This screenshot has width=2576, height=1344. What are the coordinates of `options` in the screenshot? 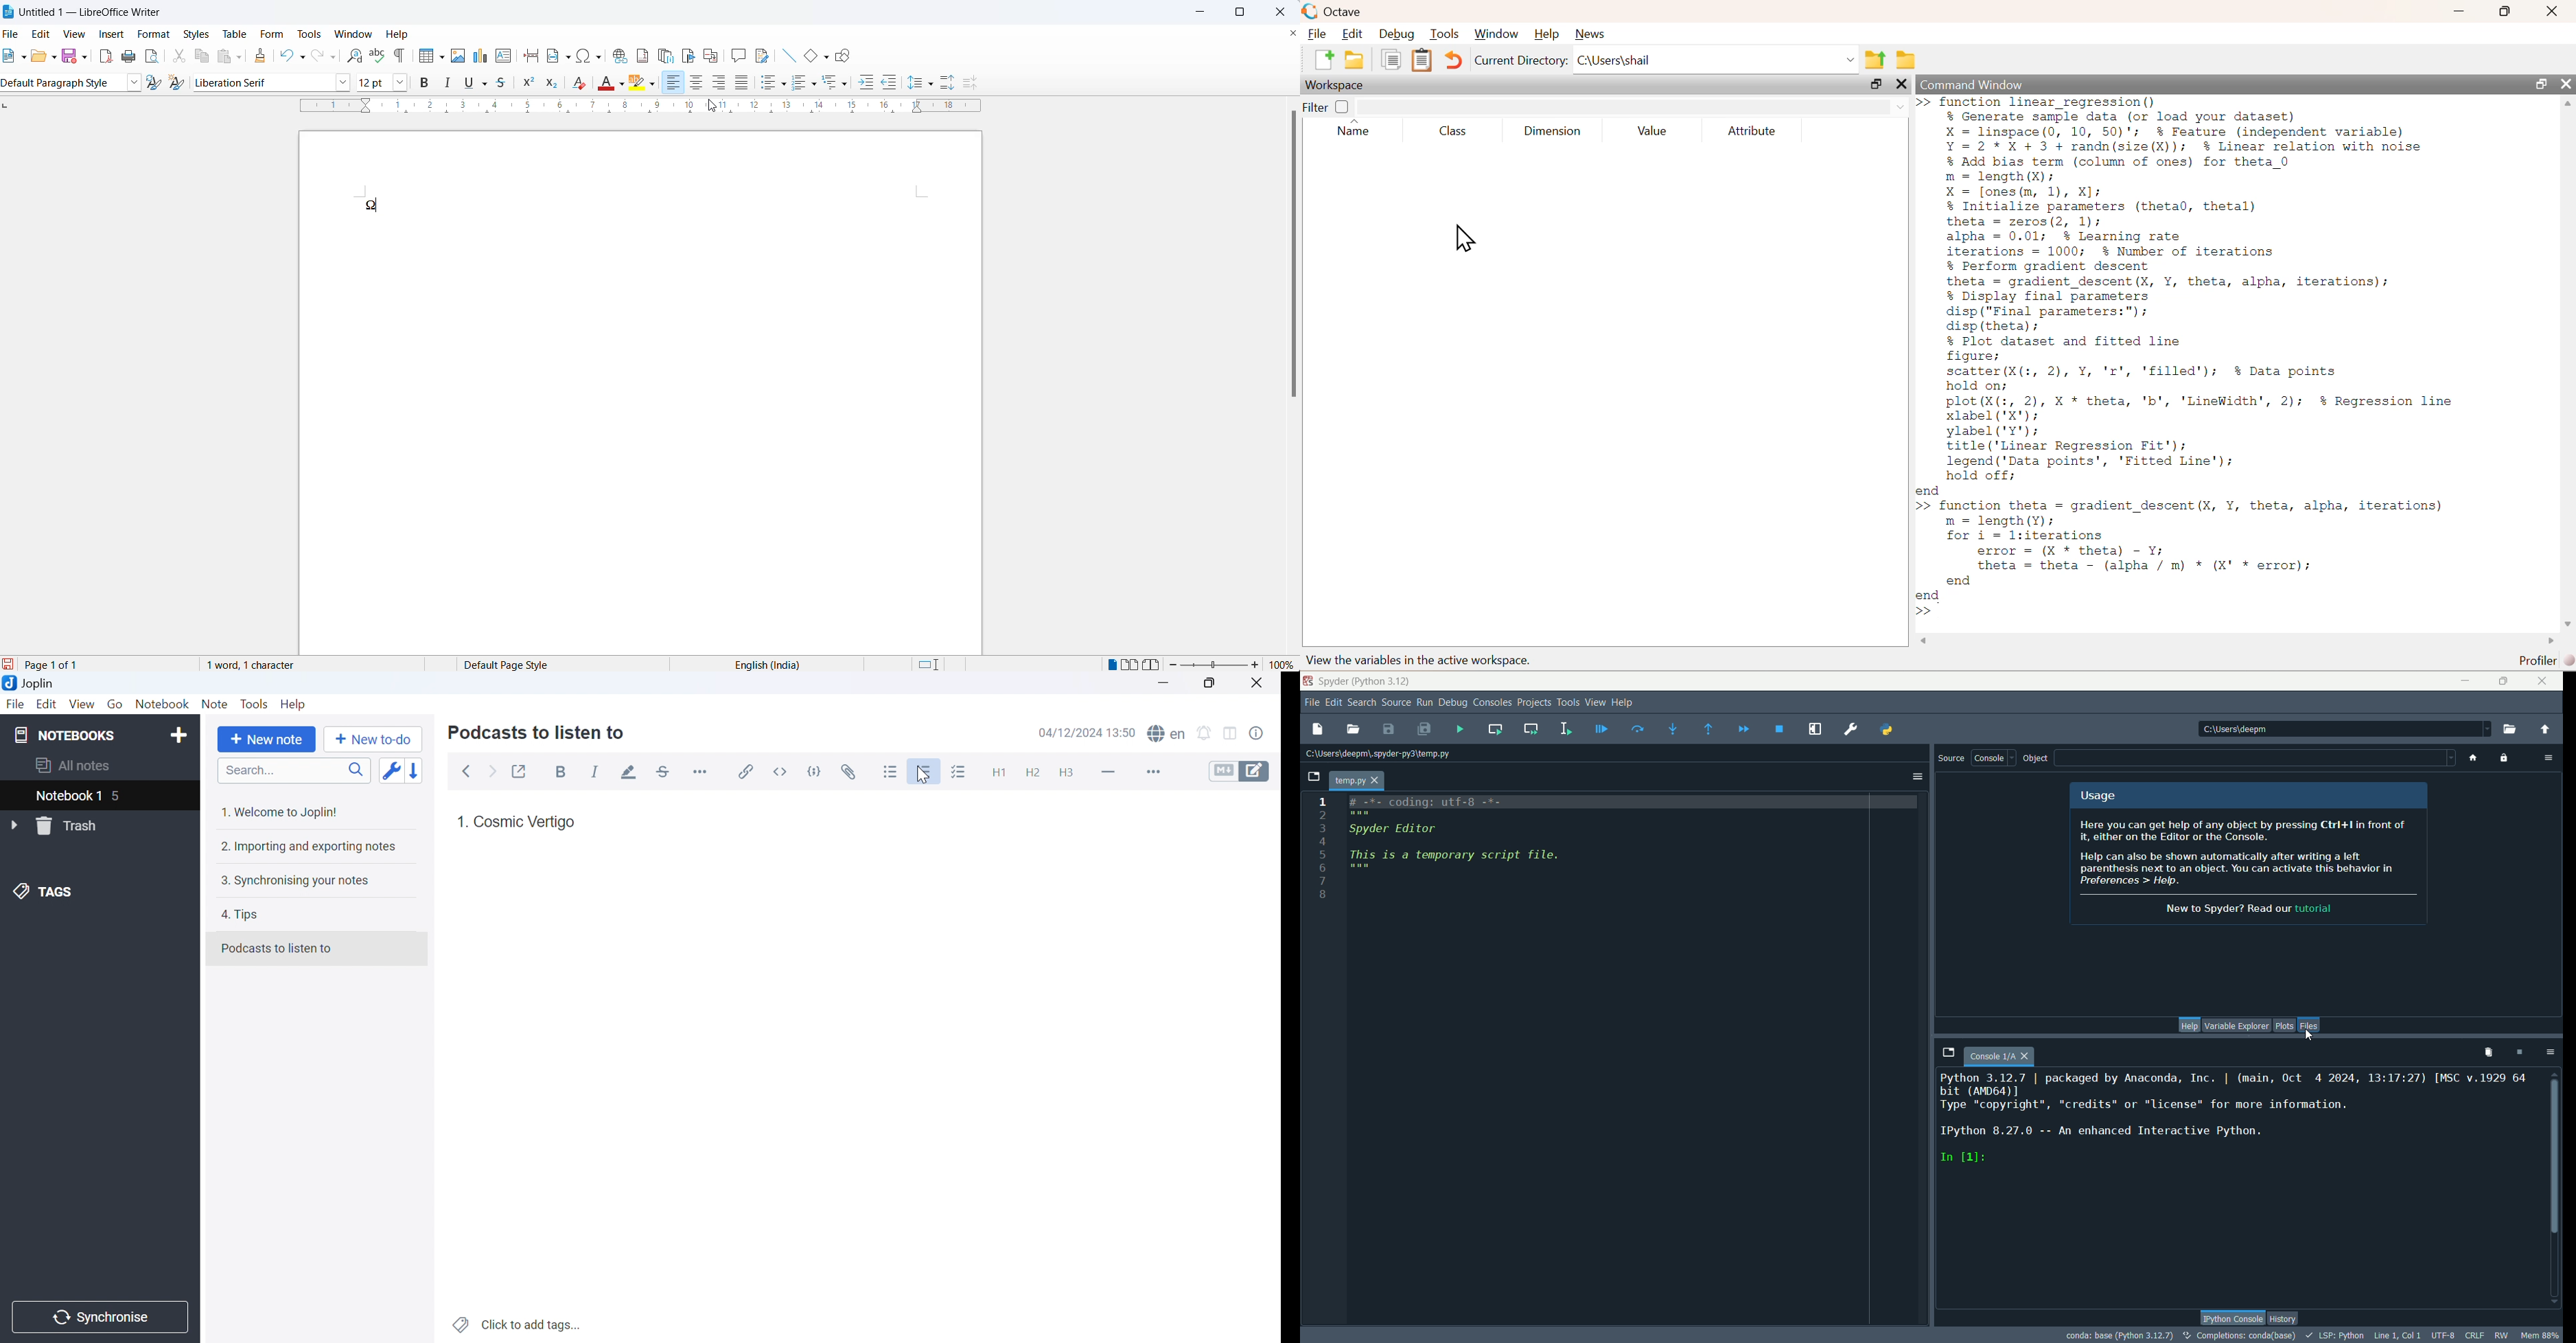 It's located at (1919, 776).